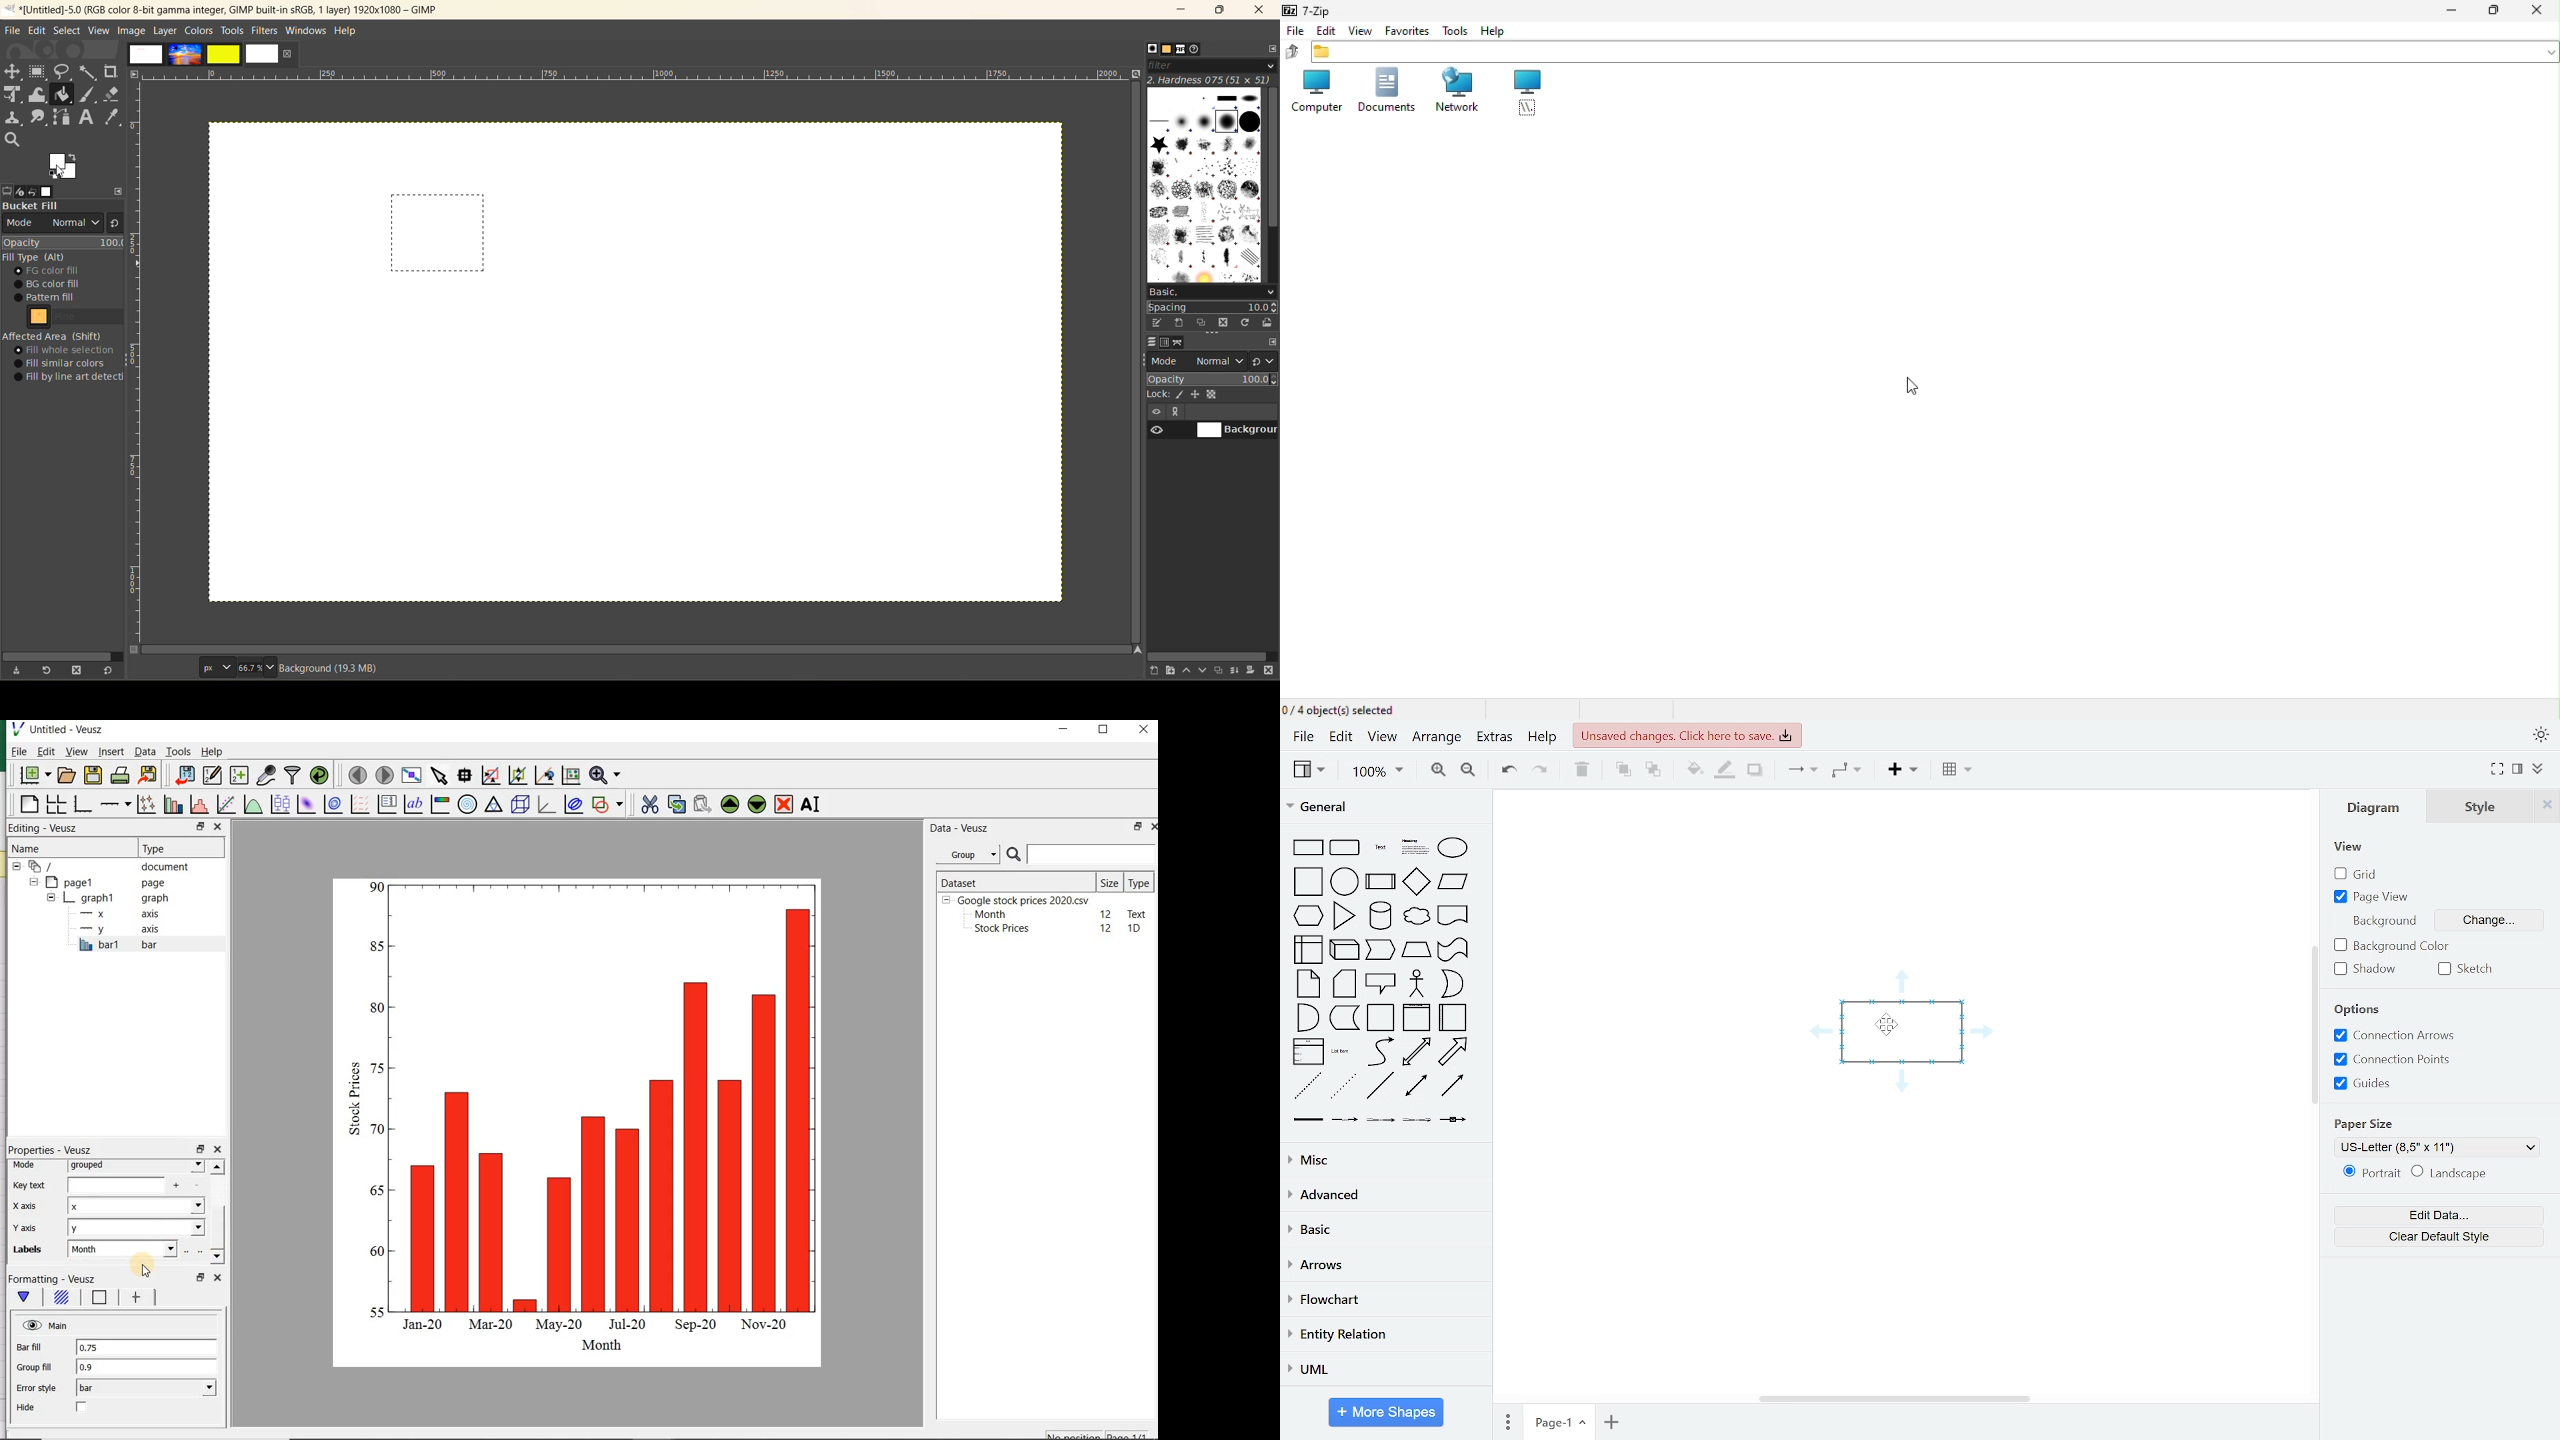 This screenshot has width=2576, height=1456. I want to click on 0.75, so click(148, 1348).